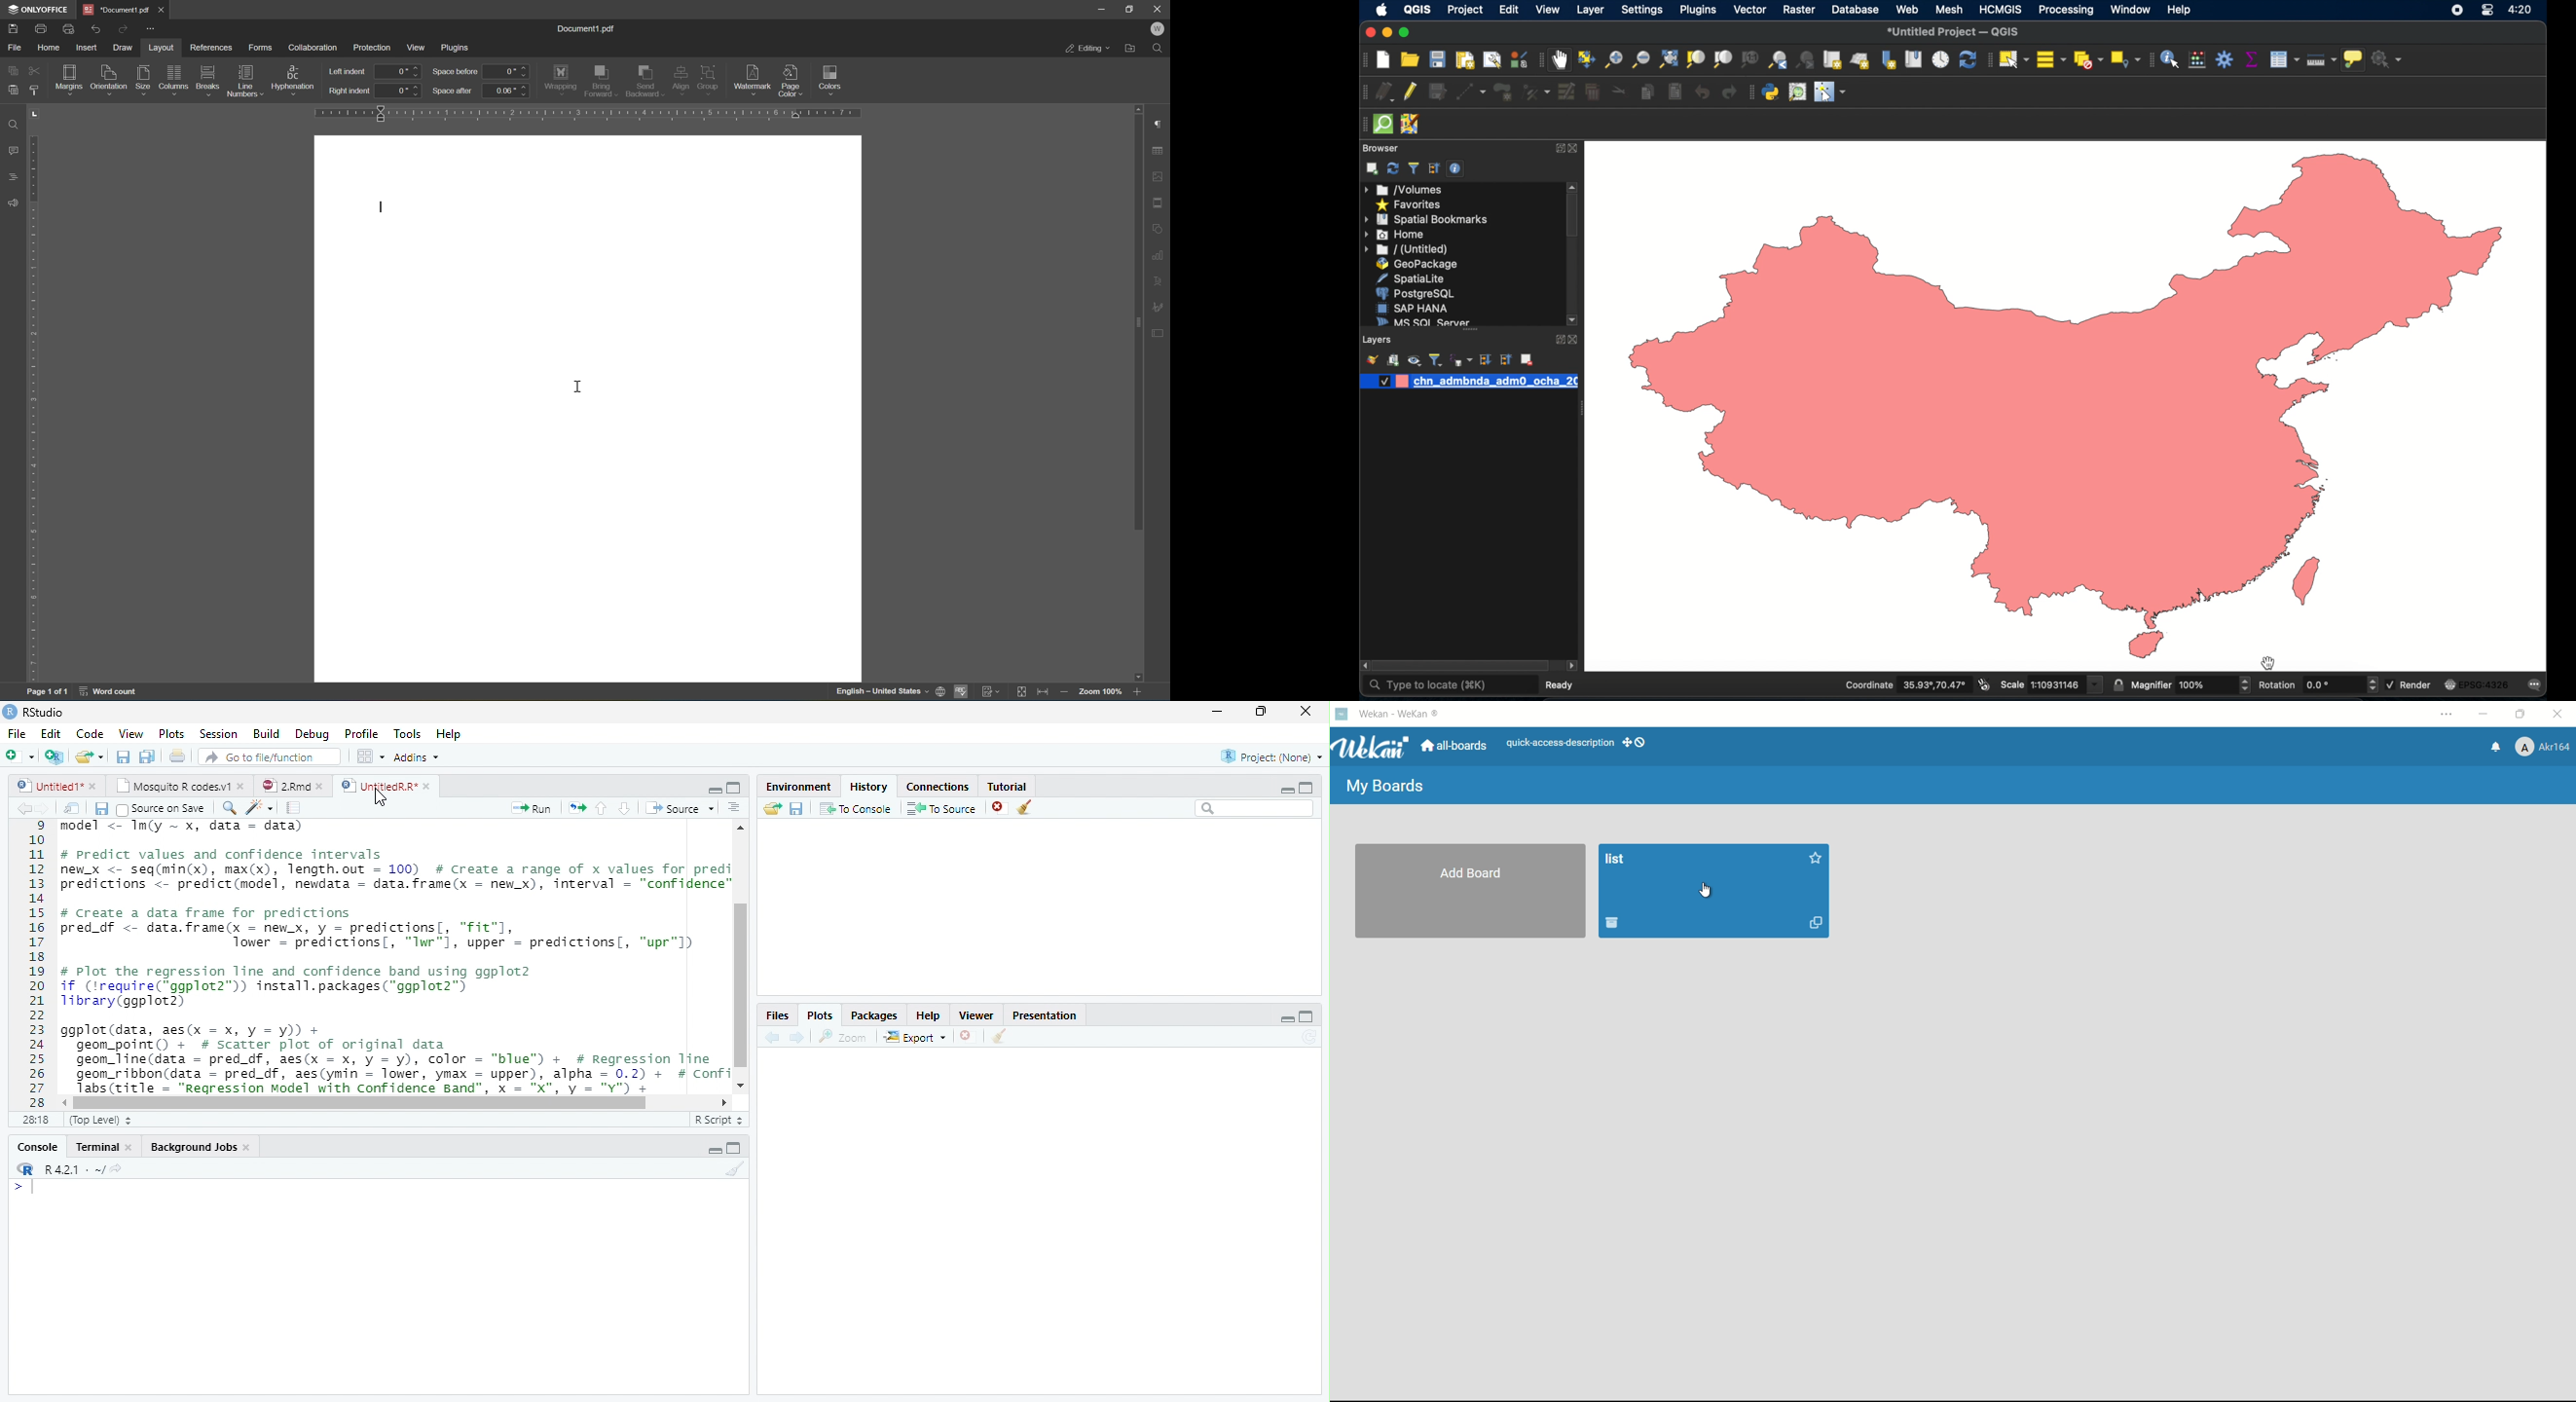 This screenshot has width=2576, height=1428. Describe the element at coordinates (105, 1144) in the screenshot. I see `Terminal` at that location.